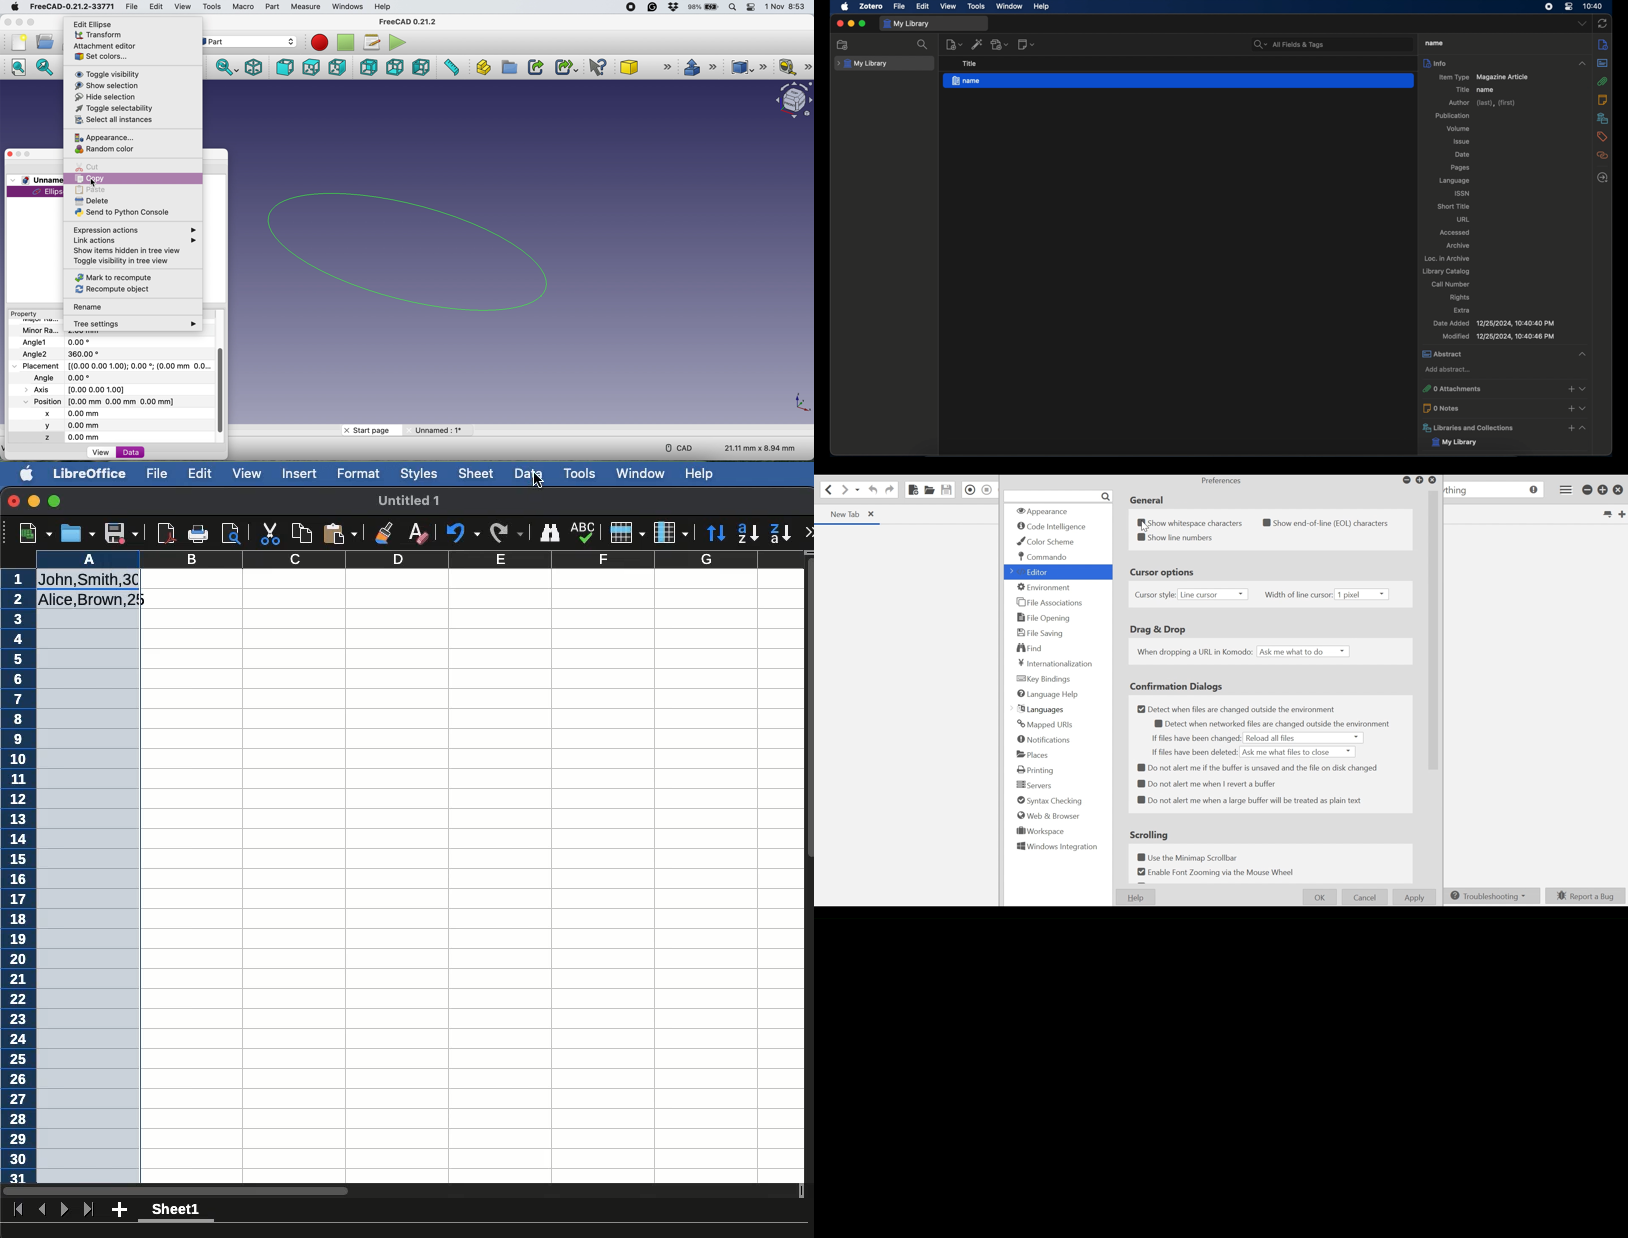 The width and height of the screenshot is (1652, 1260). Describe the element at coordinates (231, 534) in the screenshot. I see `Preview print` at that location.